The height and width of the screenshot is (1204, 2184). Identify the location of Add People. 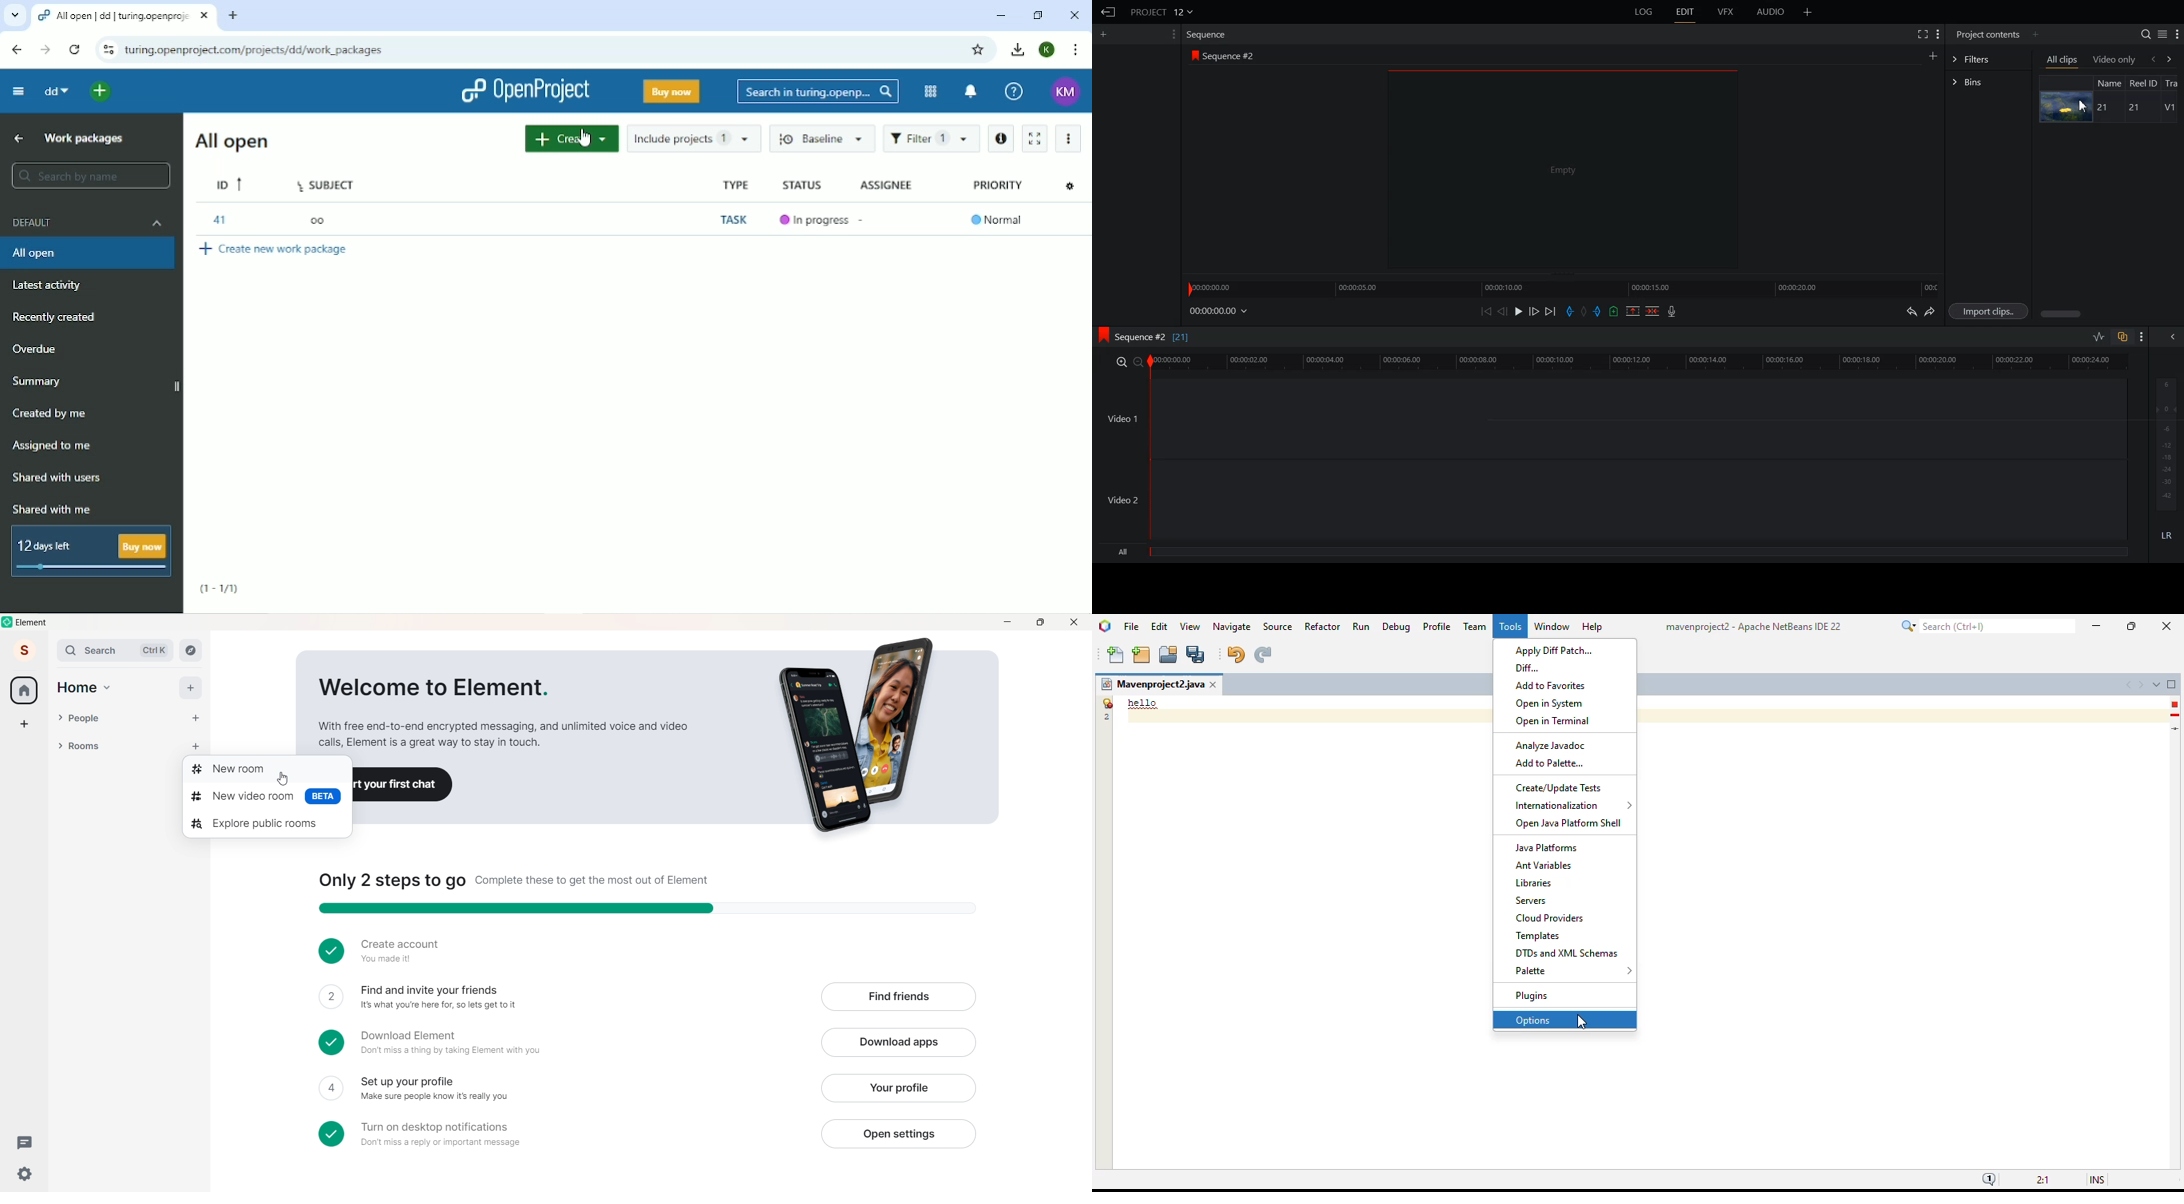
(196, 719).